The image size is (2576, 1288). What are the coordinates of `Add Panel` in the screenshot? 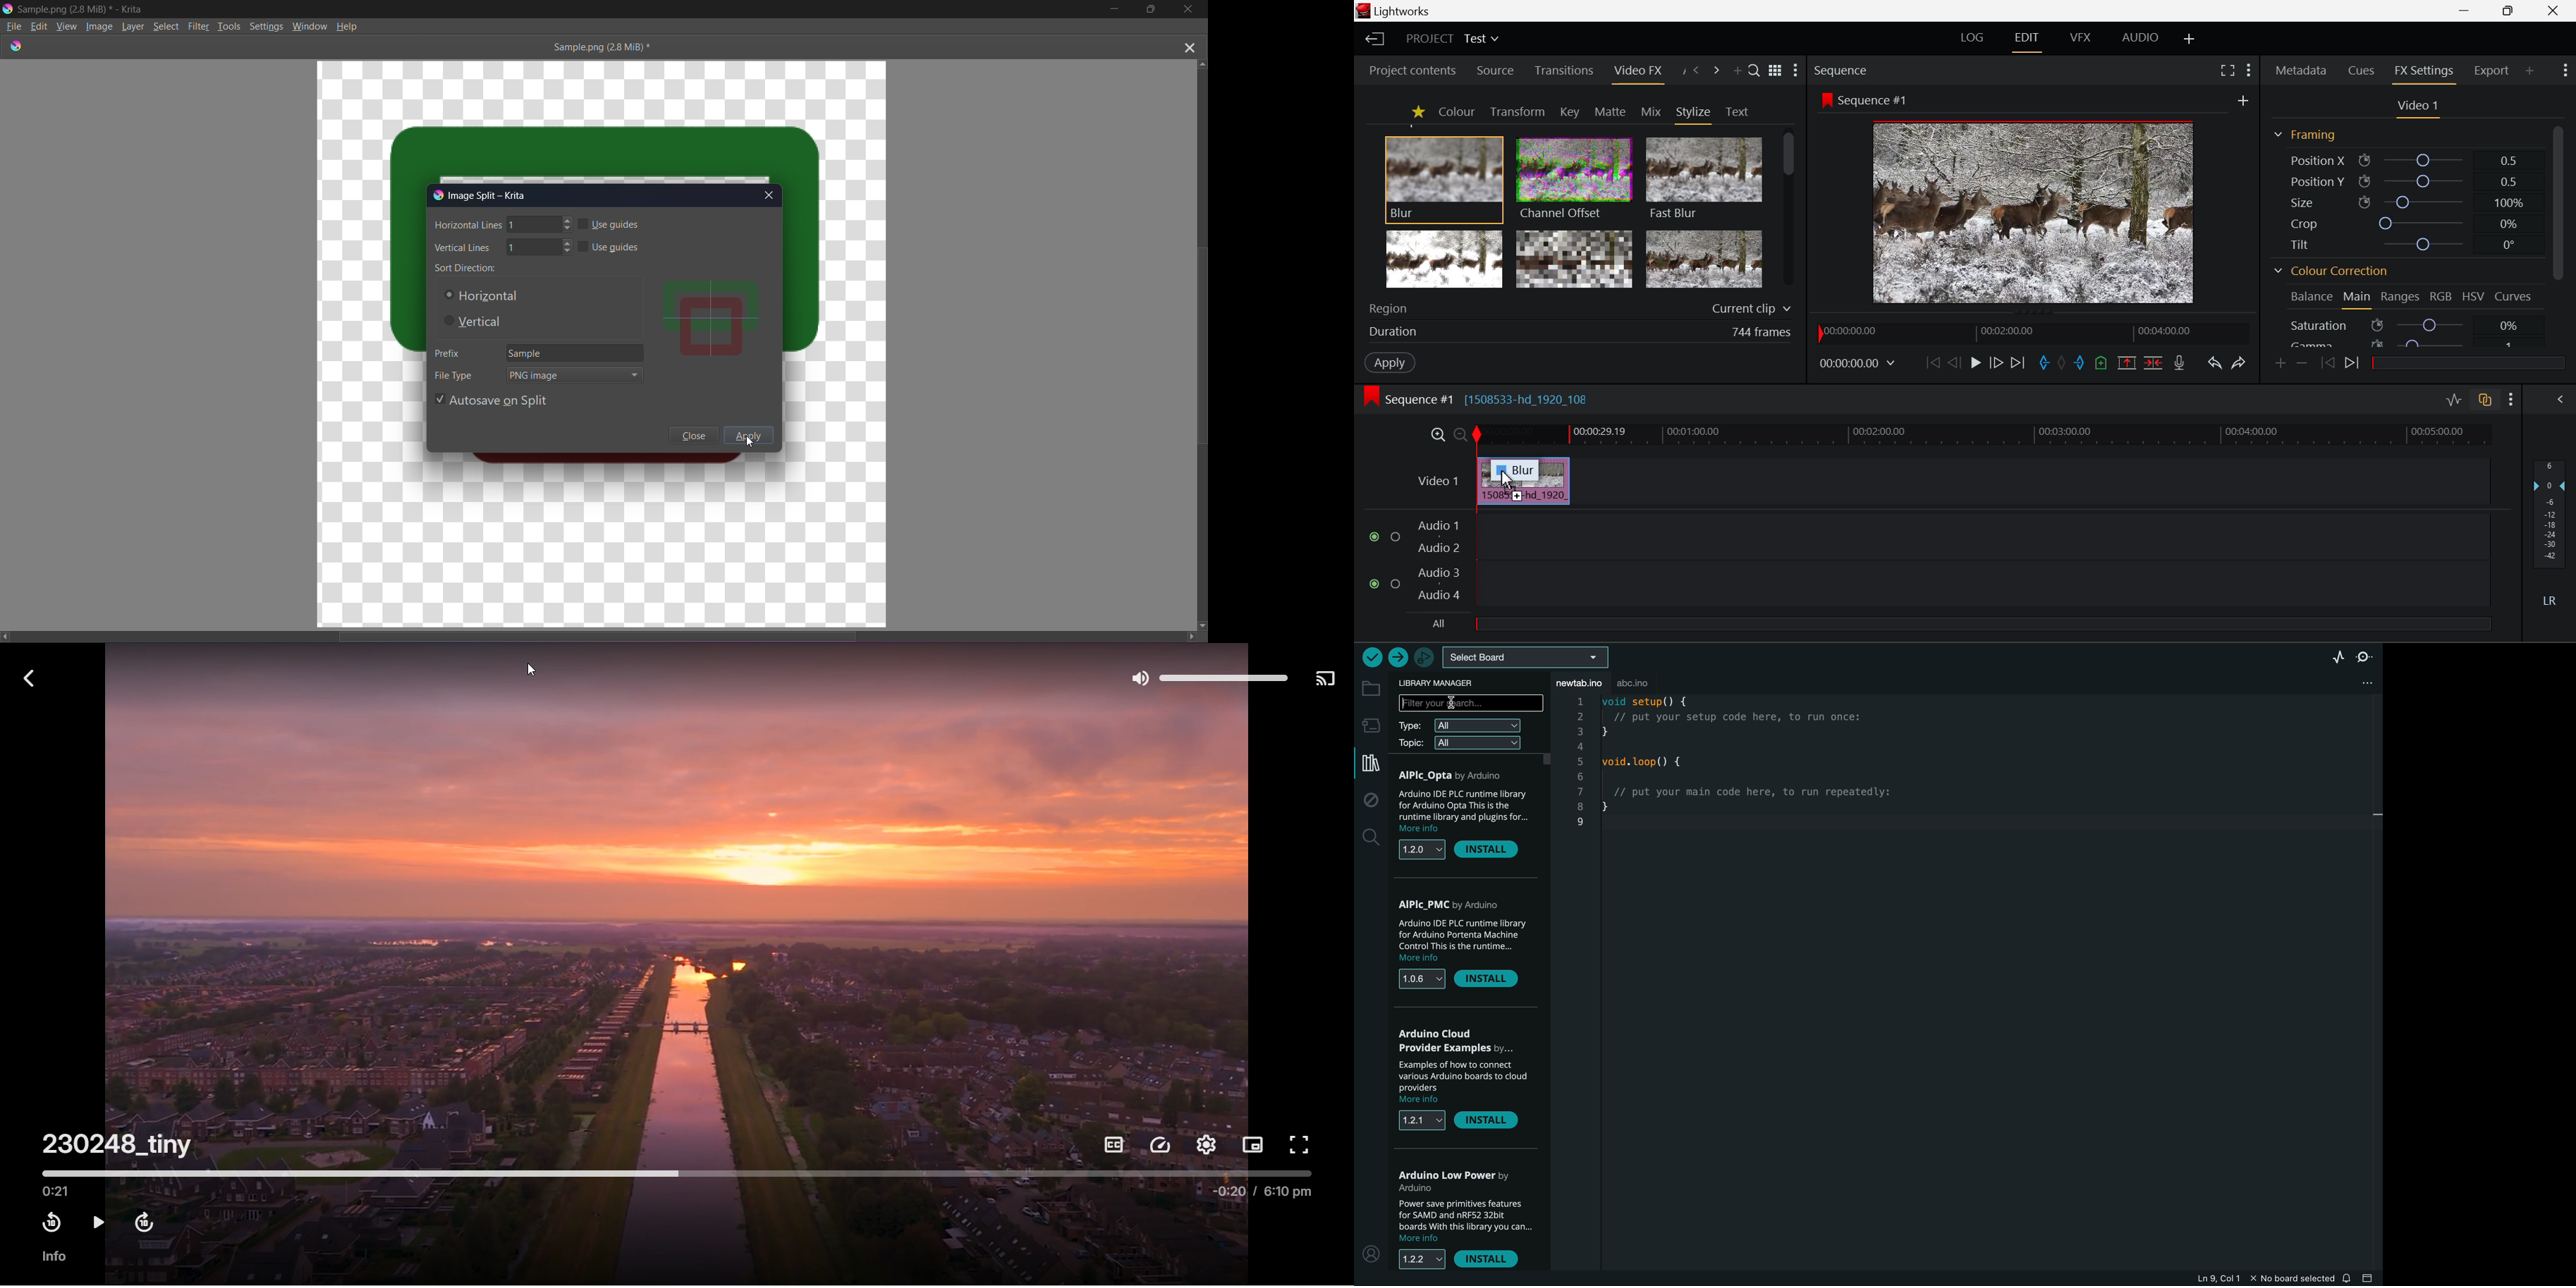 It's located at (1737, 72).